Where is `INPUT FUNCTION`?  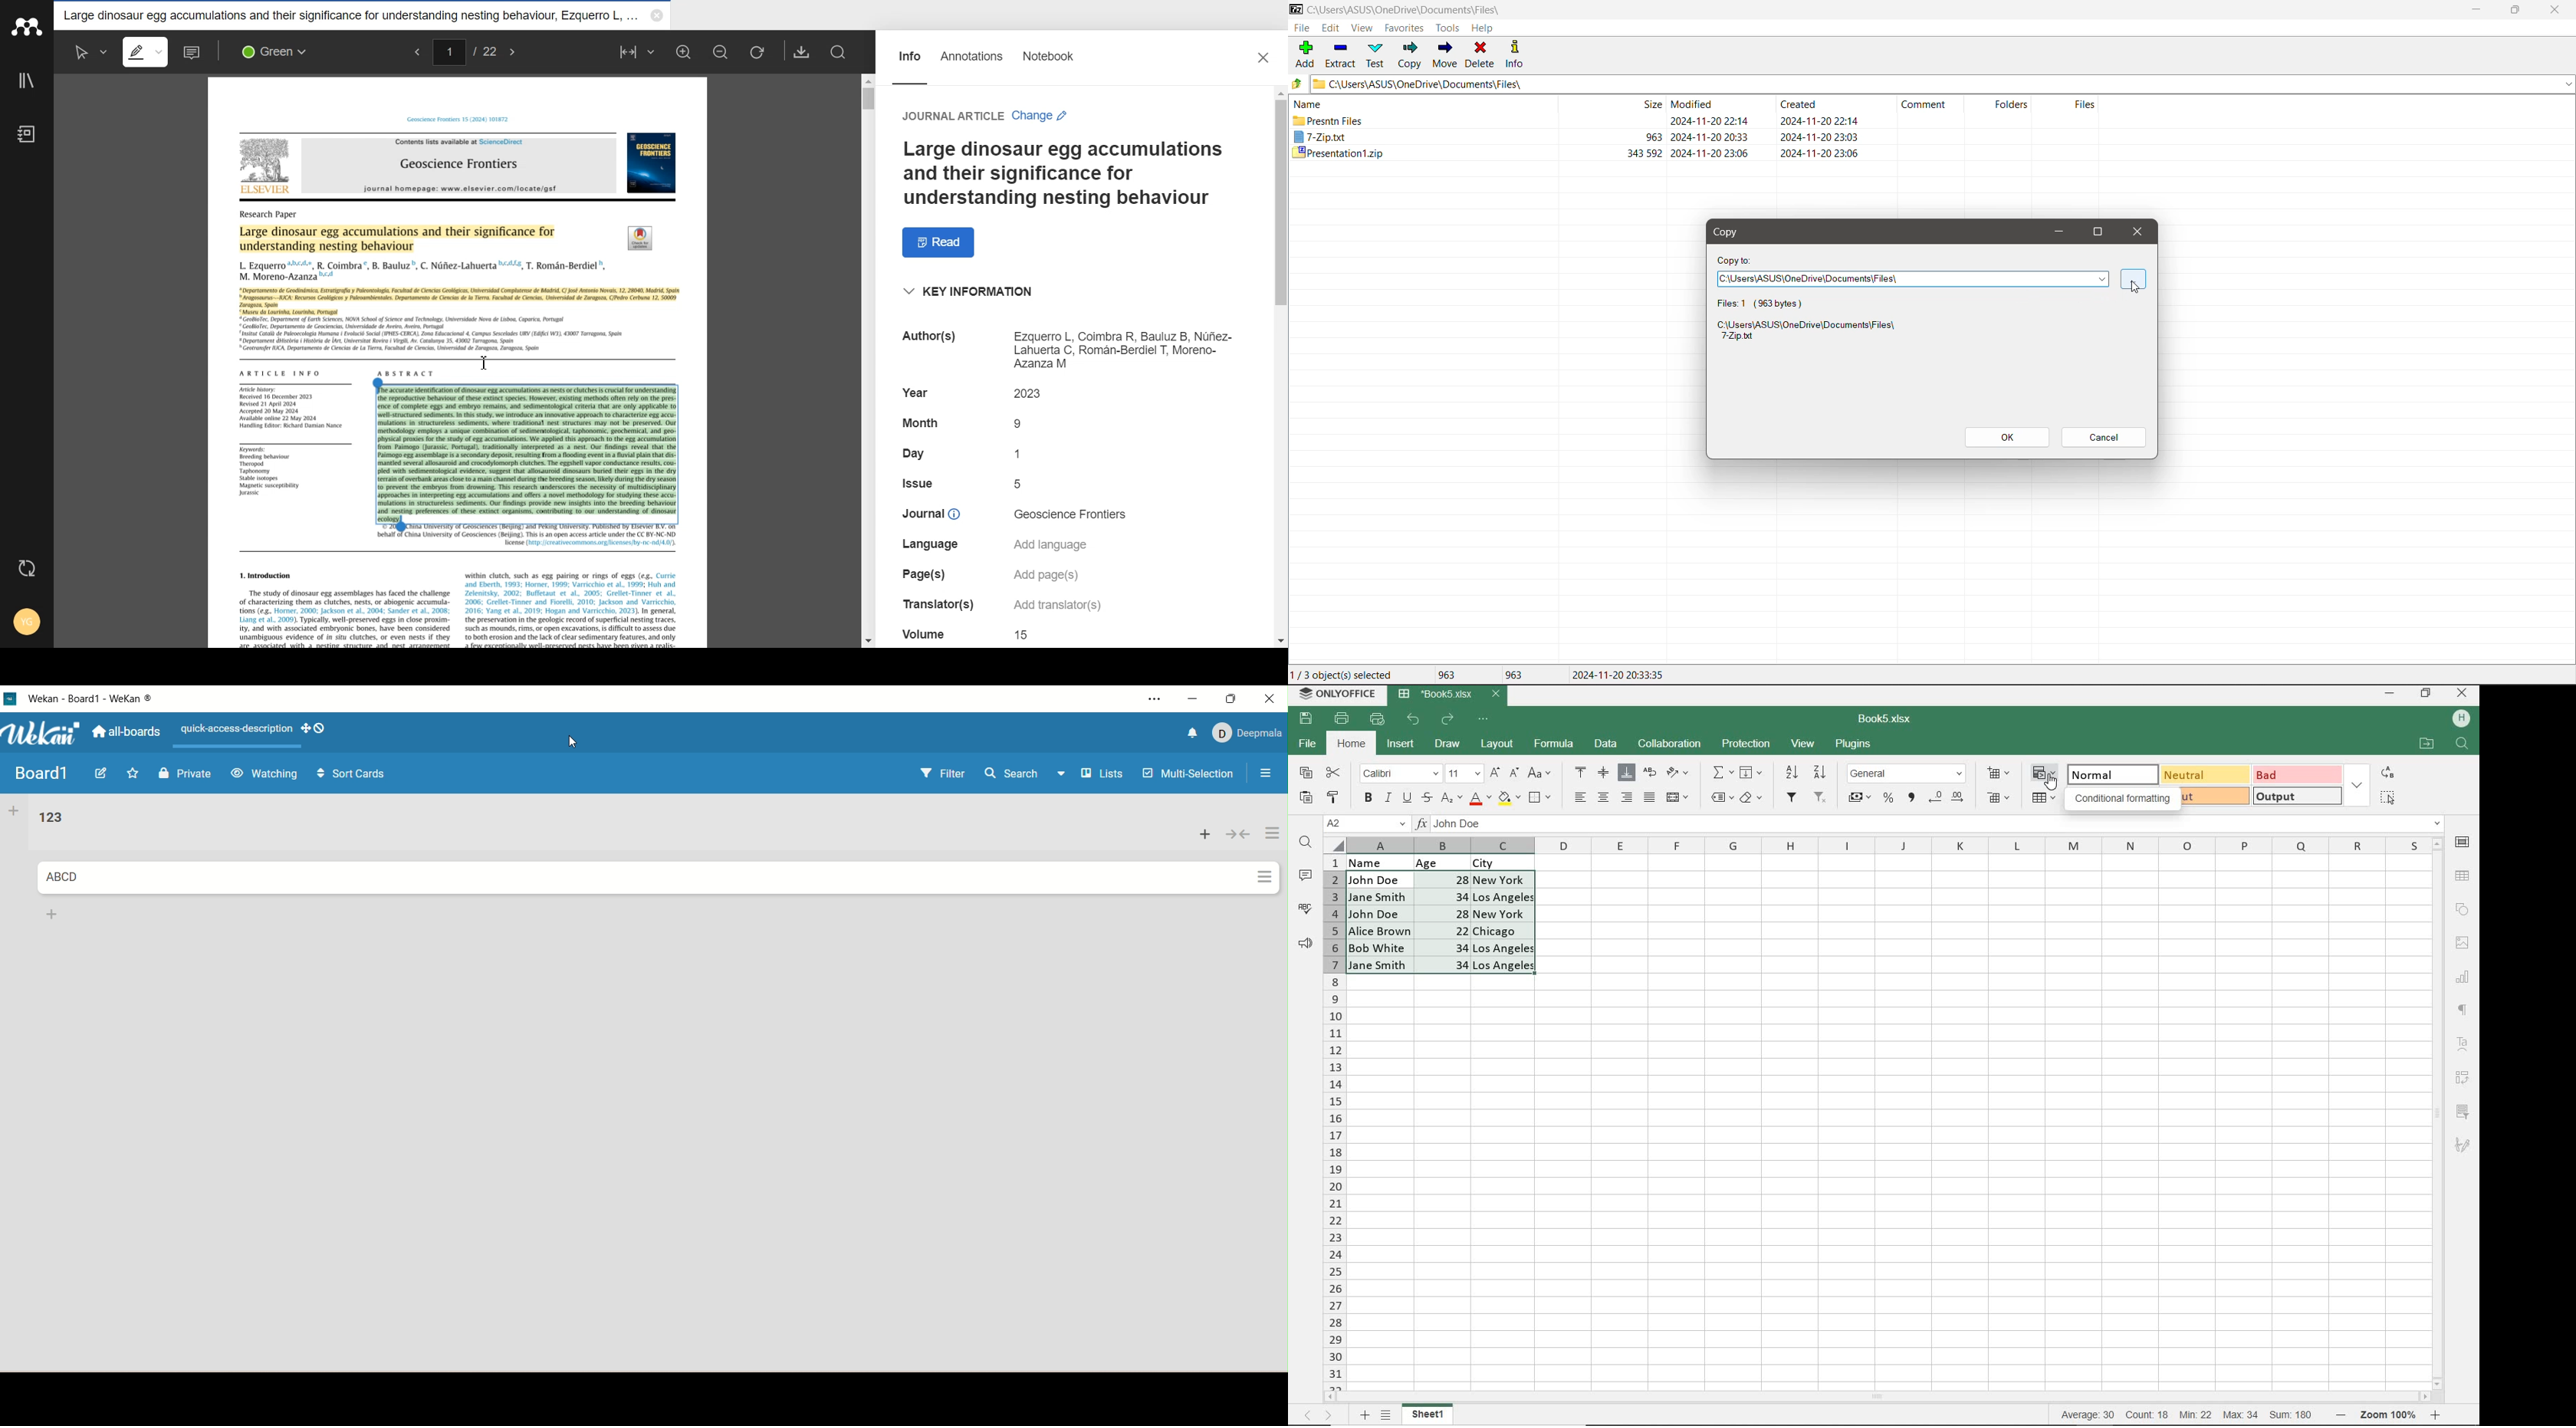 INPUT FUNCTION is located at coordinates (1929, 824).